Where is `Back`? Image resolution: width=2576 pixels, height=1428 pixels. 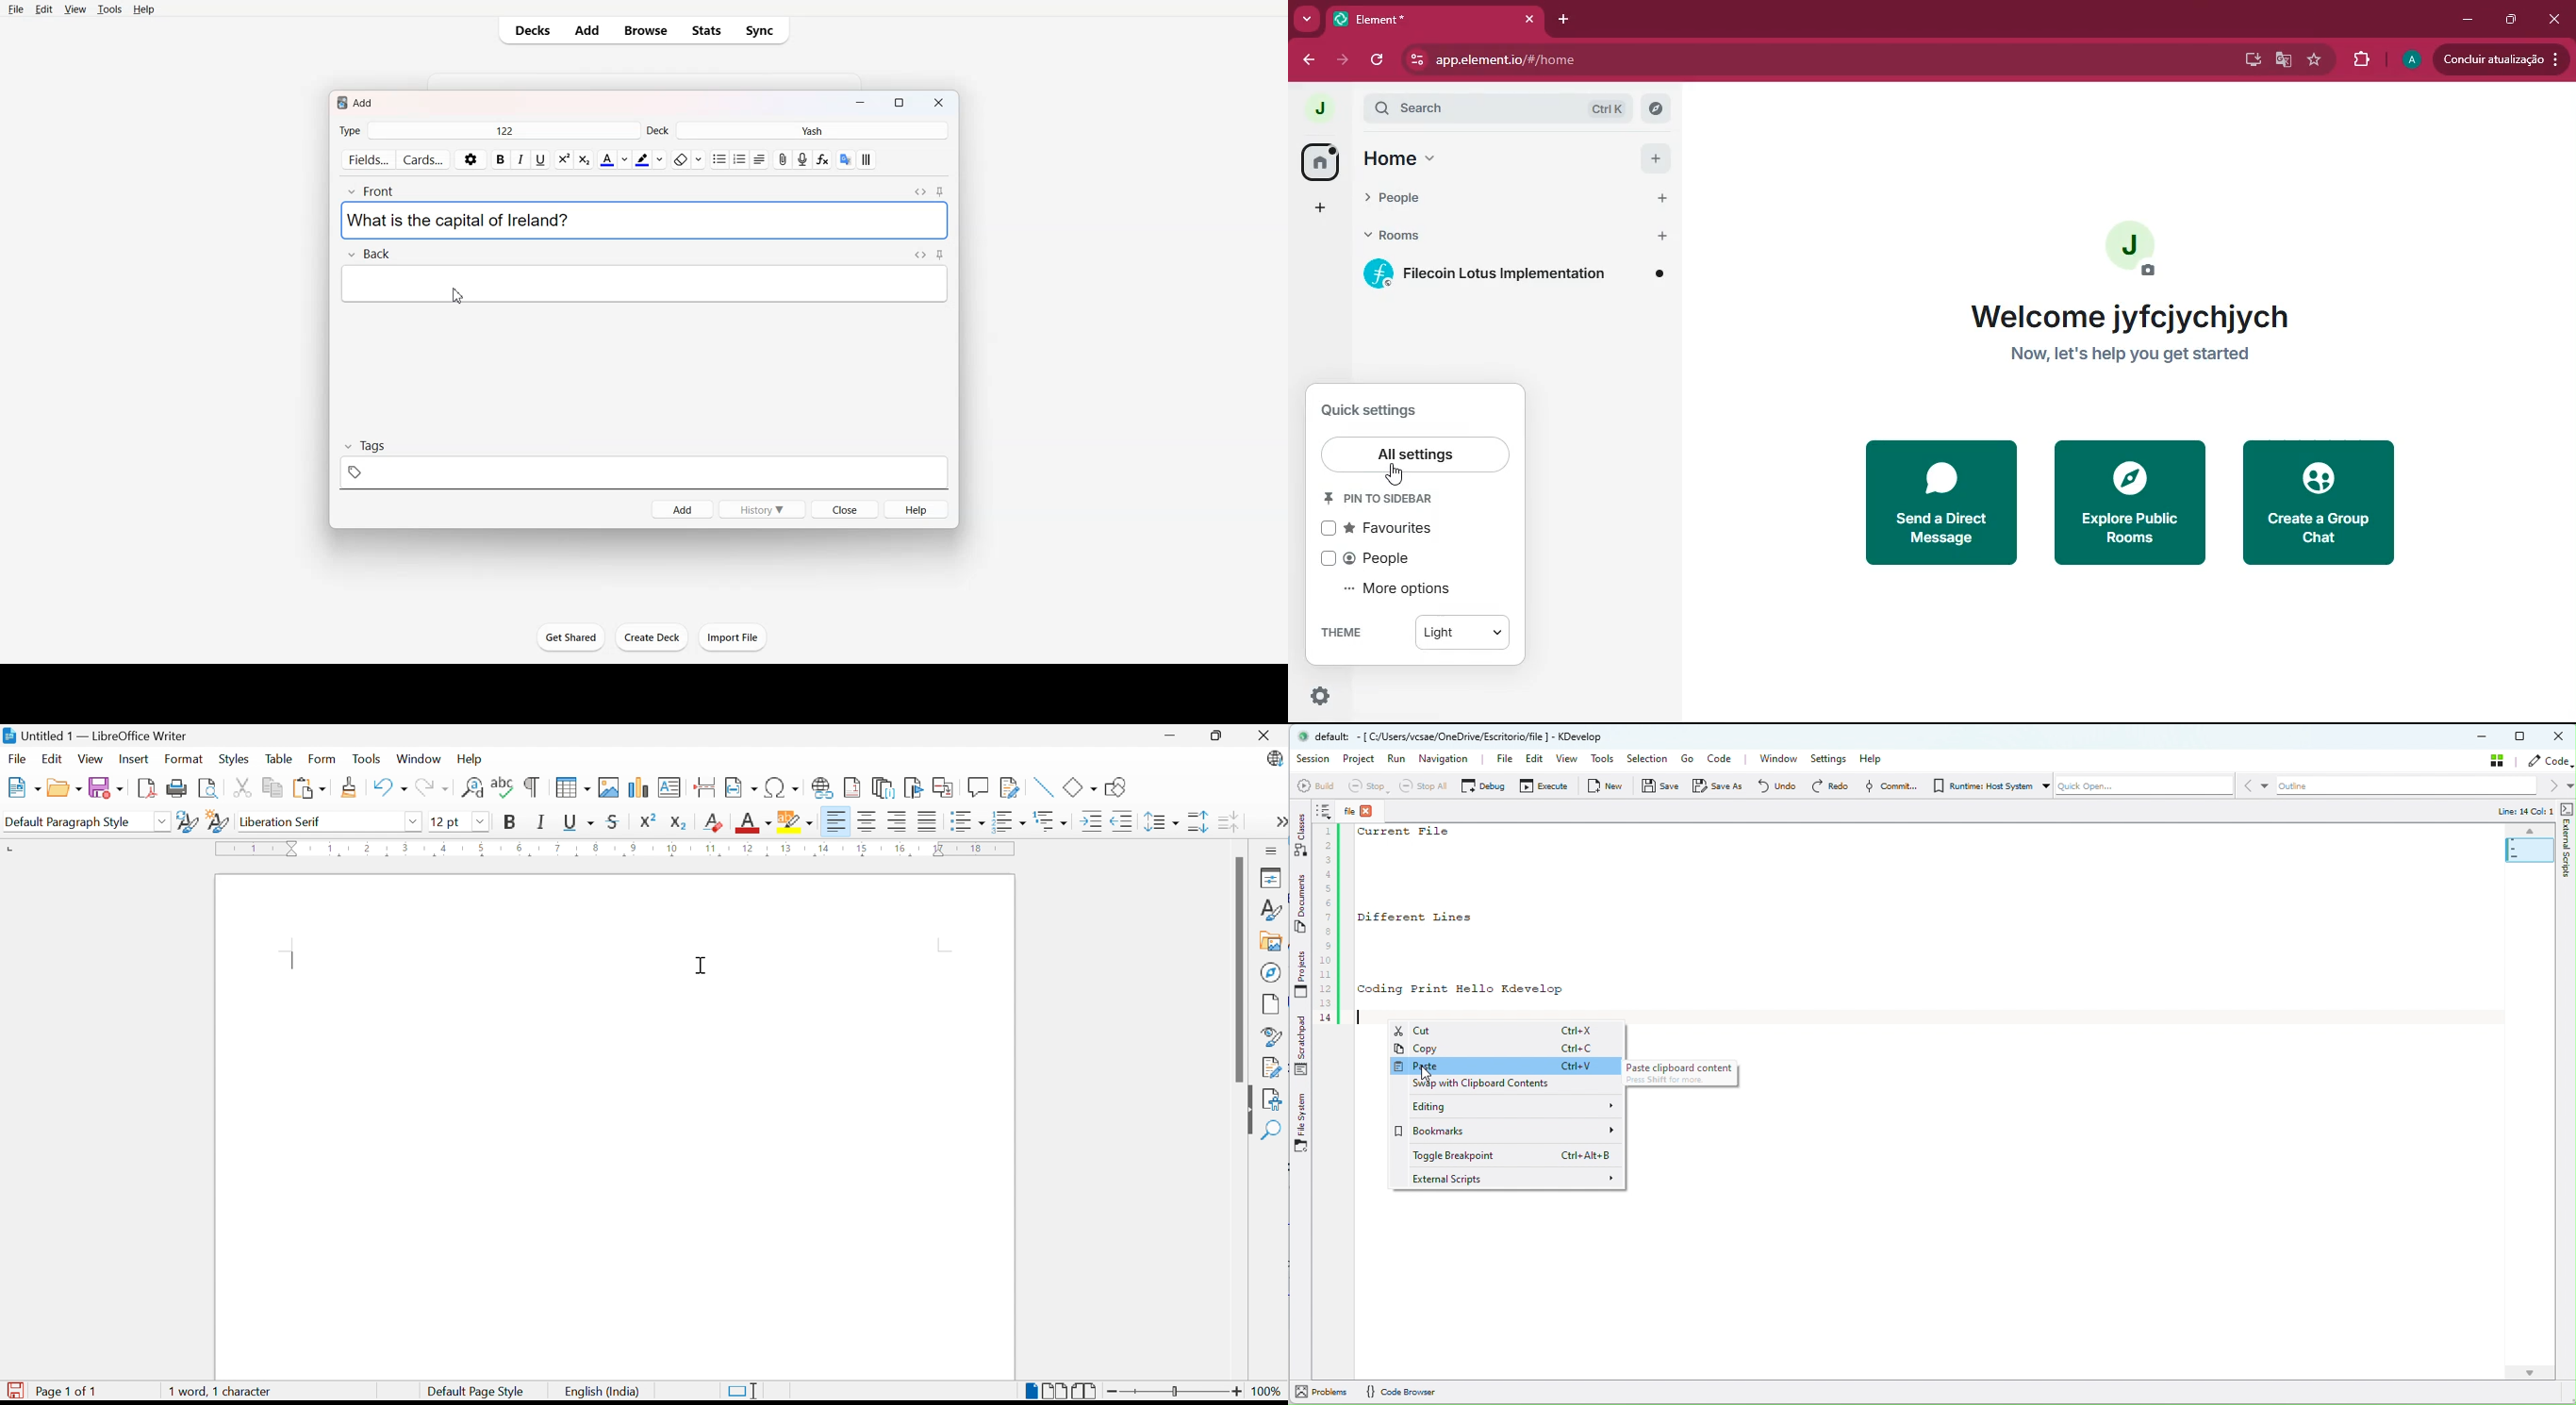 Back is located at coordinates (368, 253).